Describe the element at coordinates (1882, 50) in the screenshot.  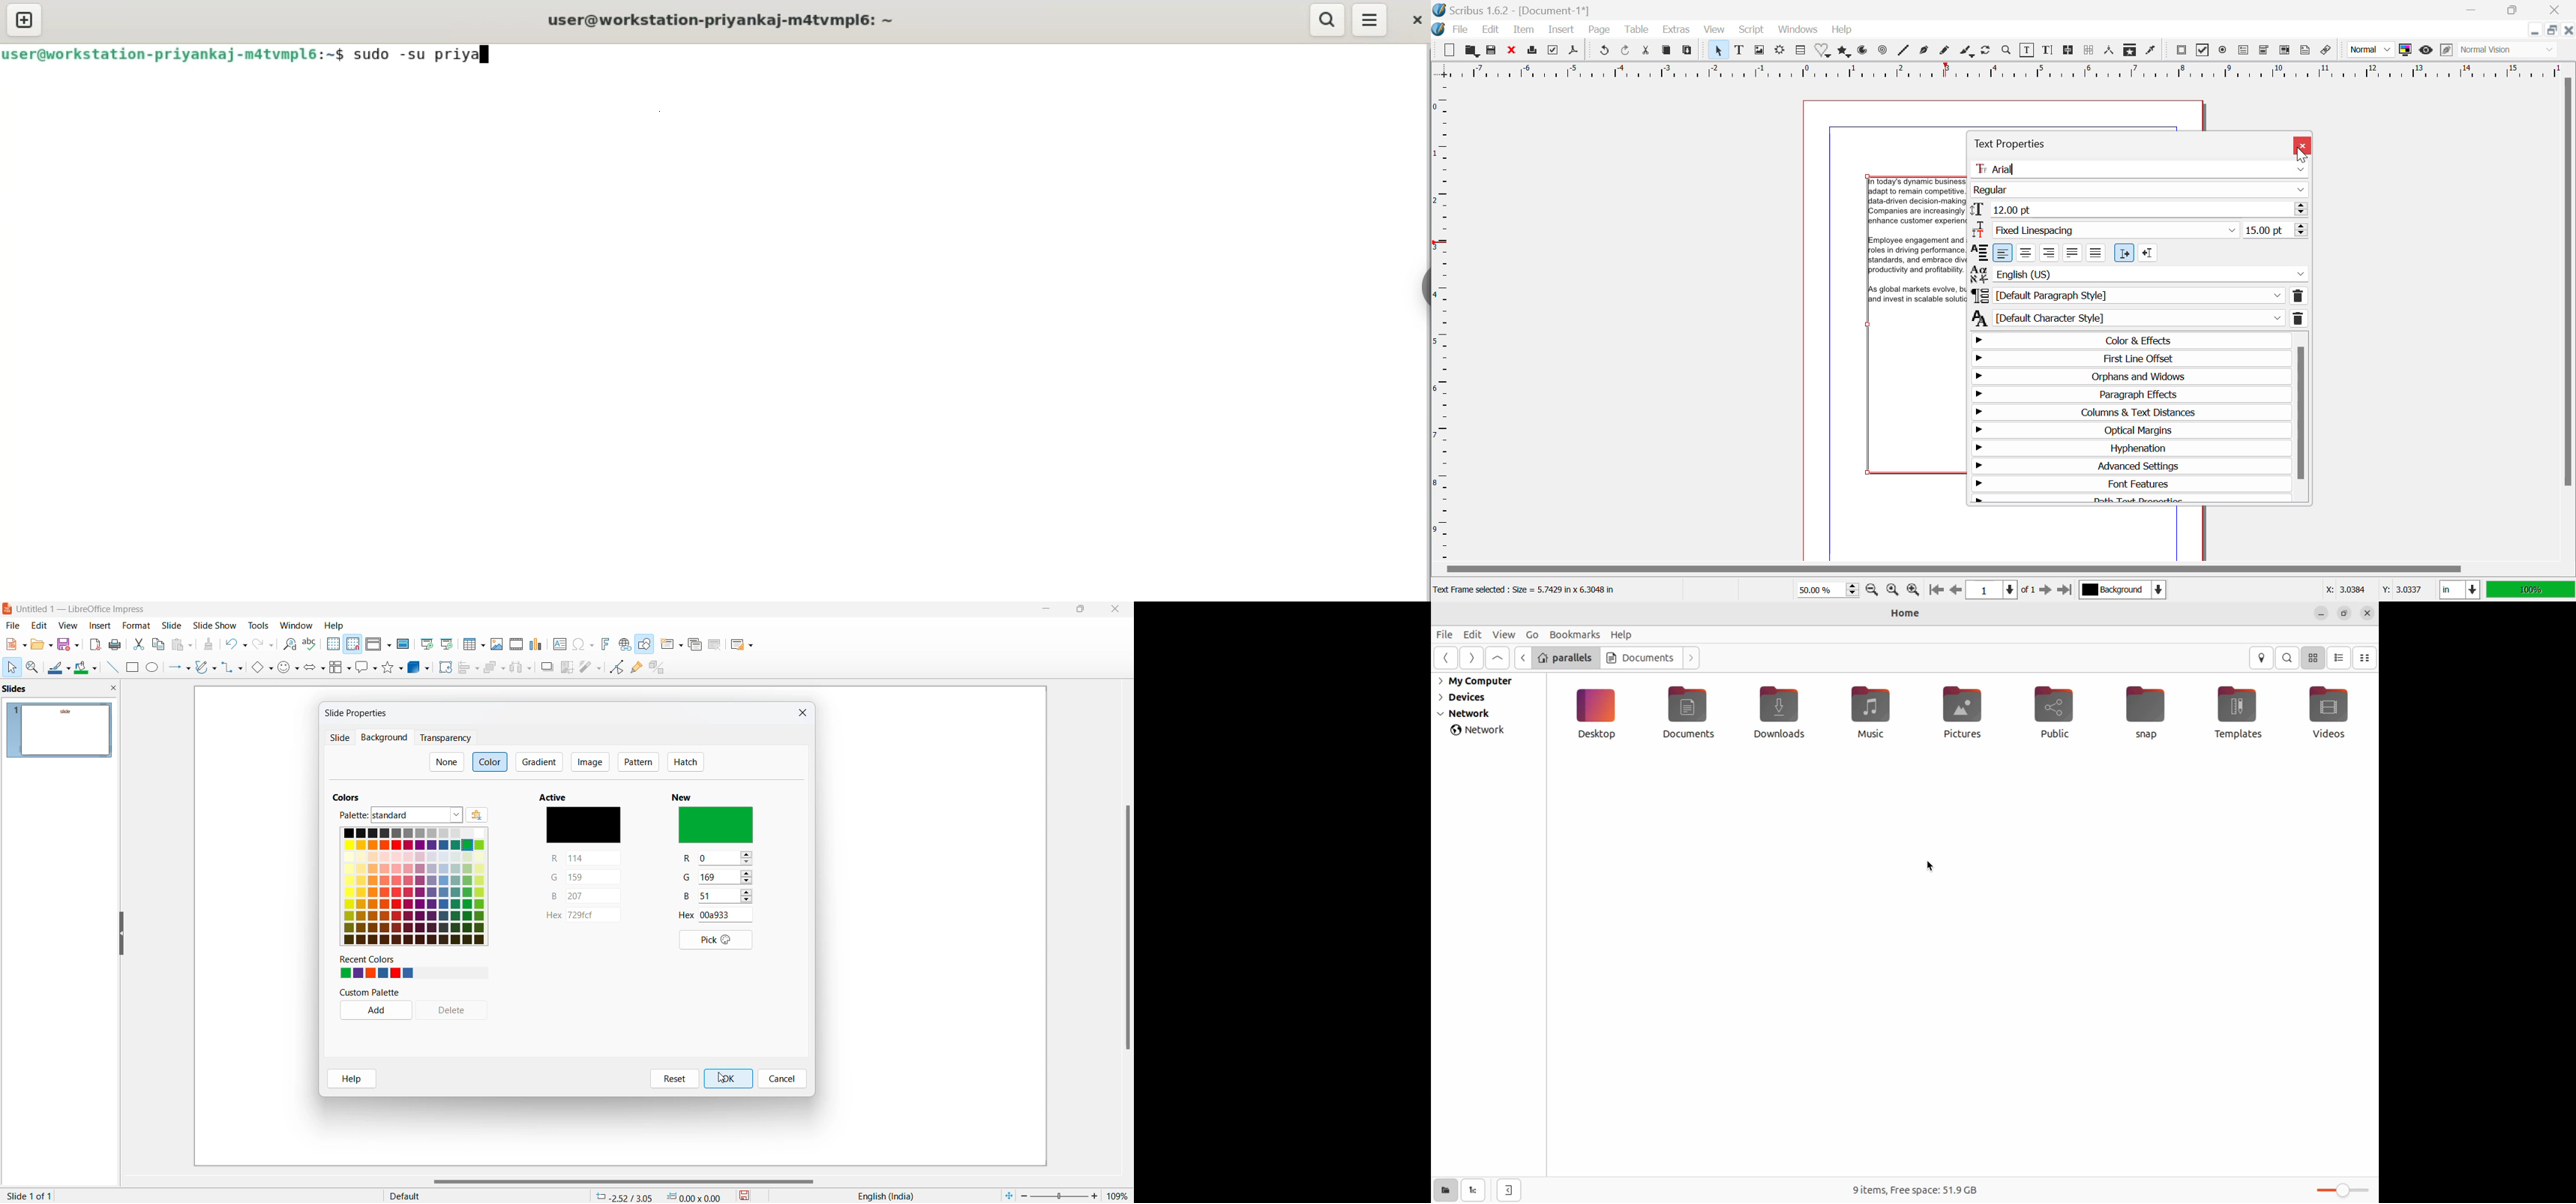
I see `Spiral` at that location.